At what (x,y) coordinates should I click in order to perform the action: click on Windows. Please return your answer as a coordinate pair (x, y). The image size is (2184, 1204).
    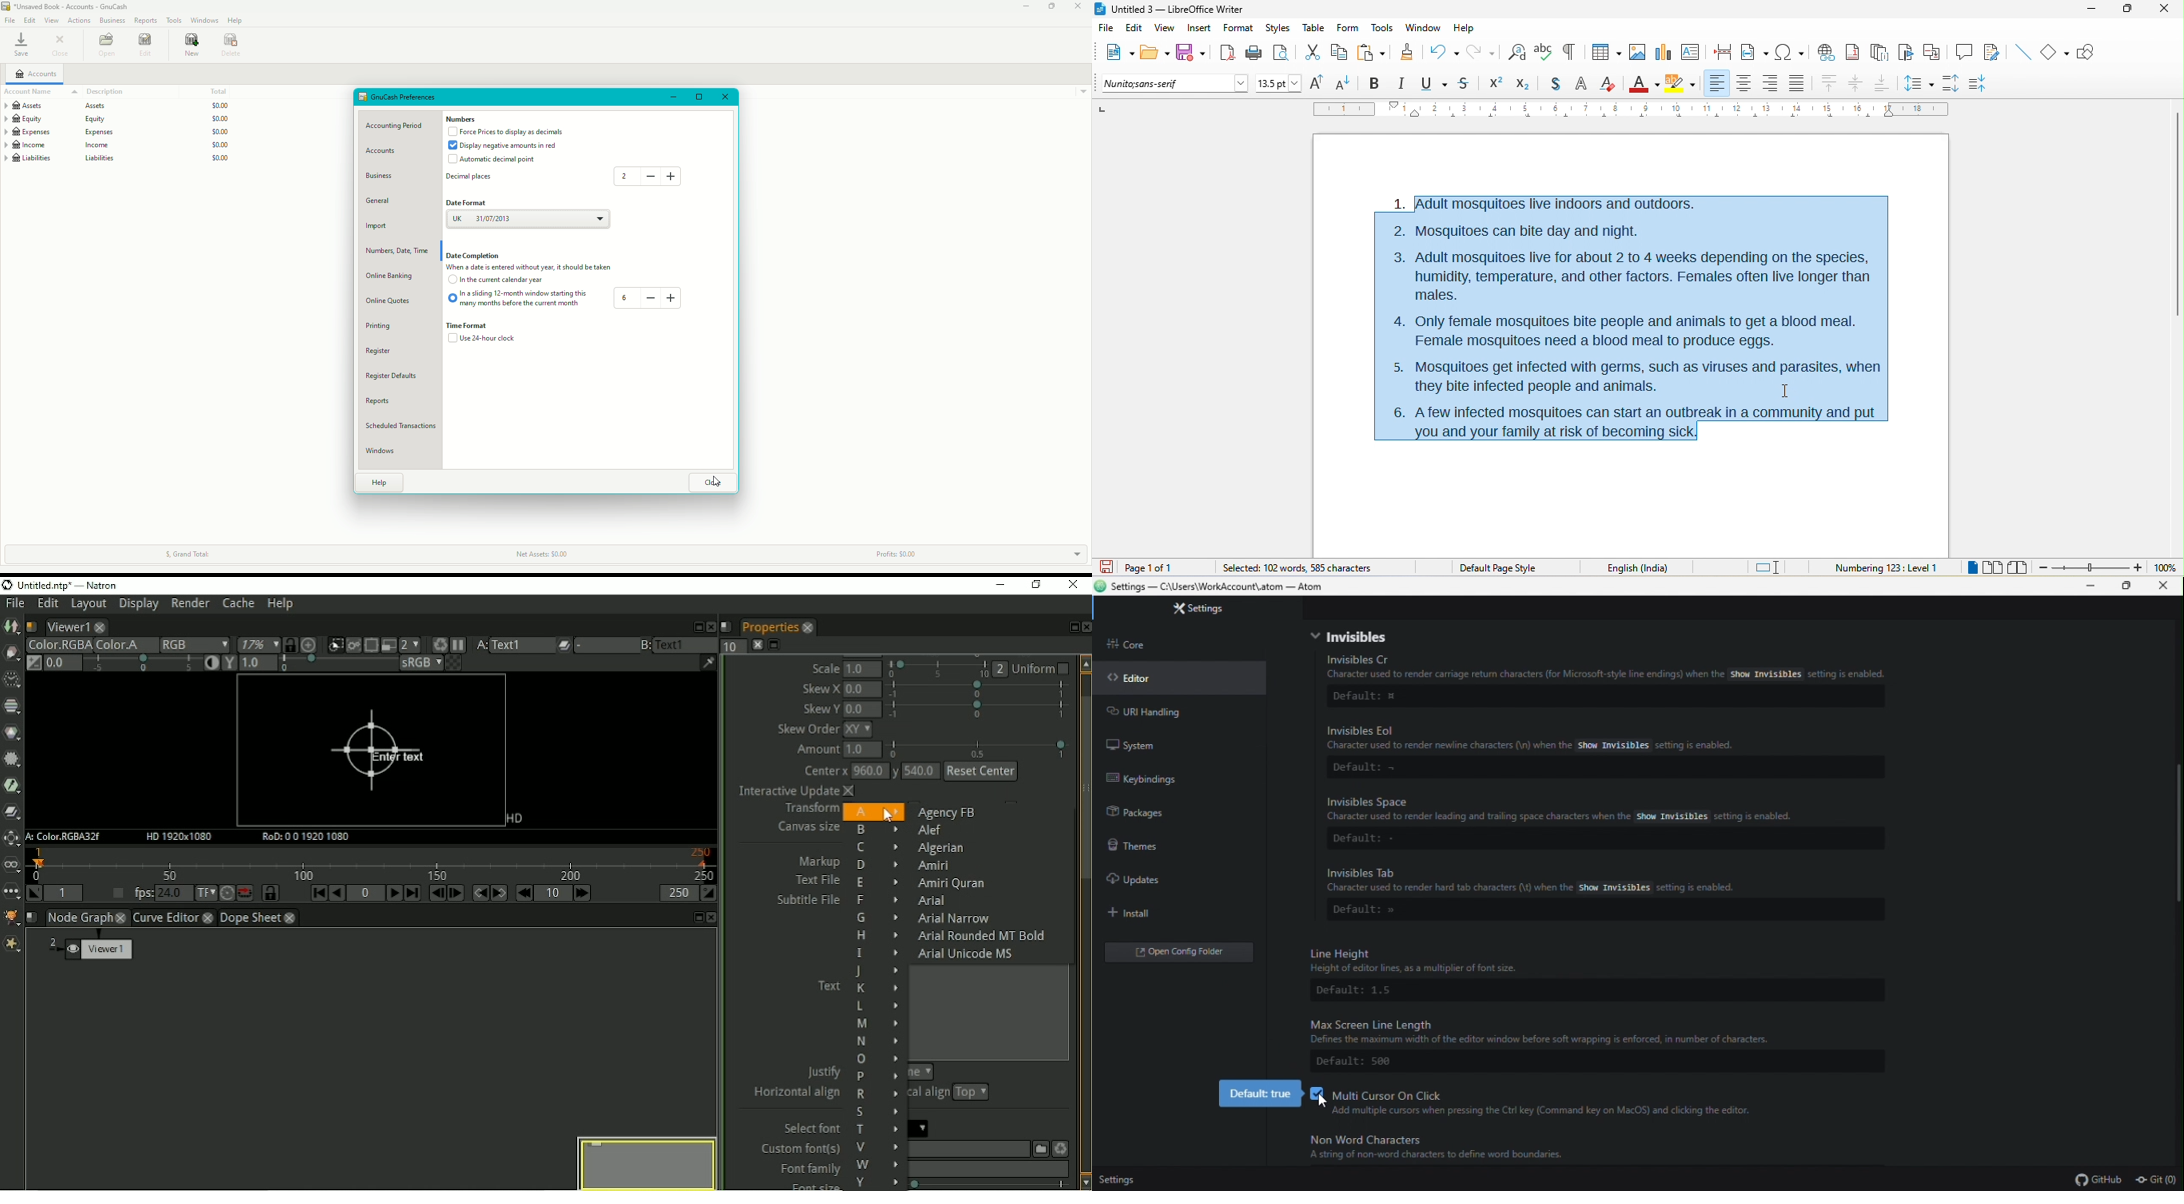
    Looking at the image, I should click on (385, 452).